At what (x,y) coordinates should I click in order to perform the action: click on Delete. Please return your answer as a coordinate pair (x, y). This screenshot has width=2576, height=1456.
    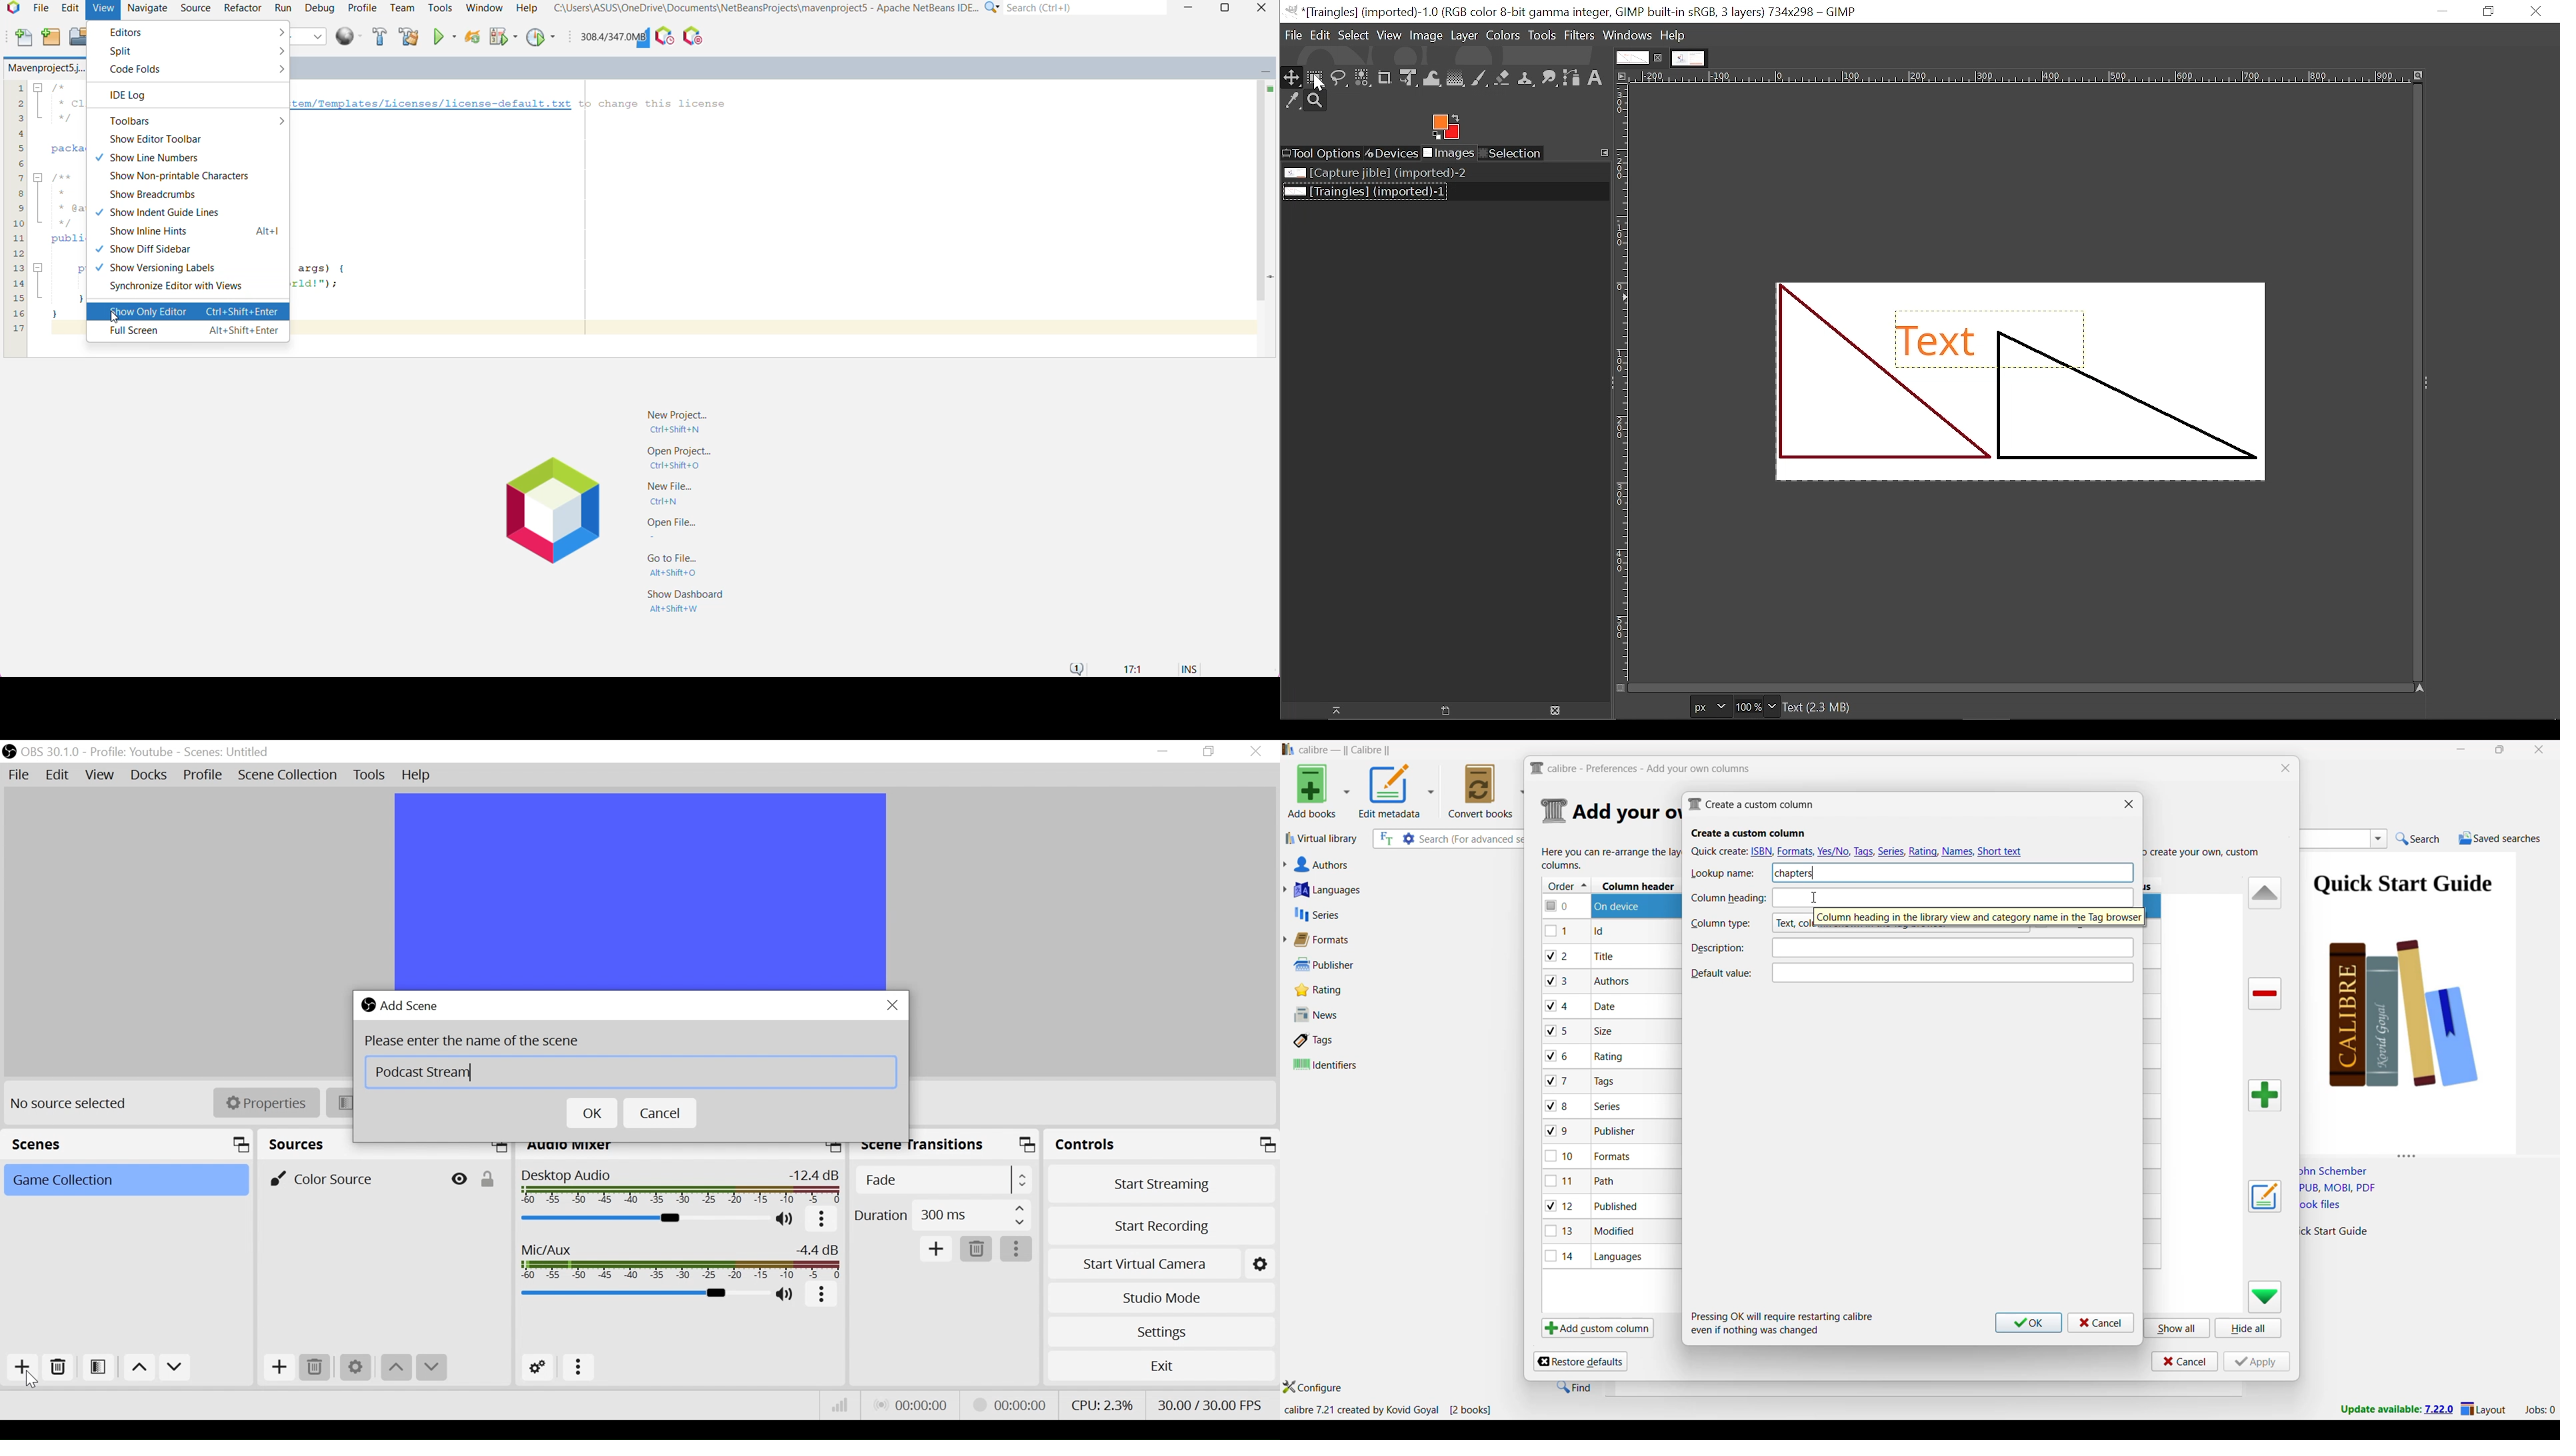
    Looking at the image, I should click on (59, 1367).